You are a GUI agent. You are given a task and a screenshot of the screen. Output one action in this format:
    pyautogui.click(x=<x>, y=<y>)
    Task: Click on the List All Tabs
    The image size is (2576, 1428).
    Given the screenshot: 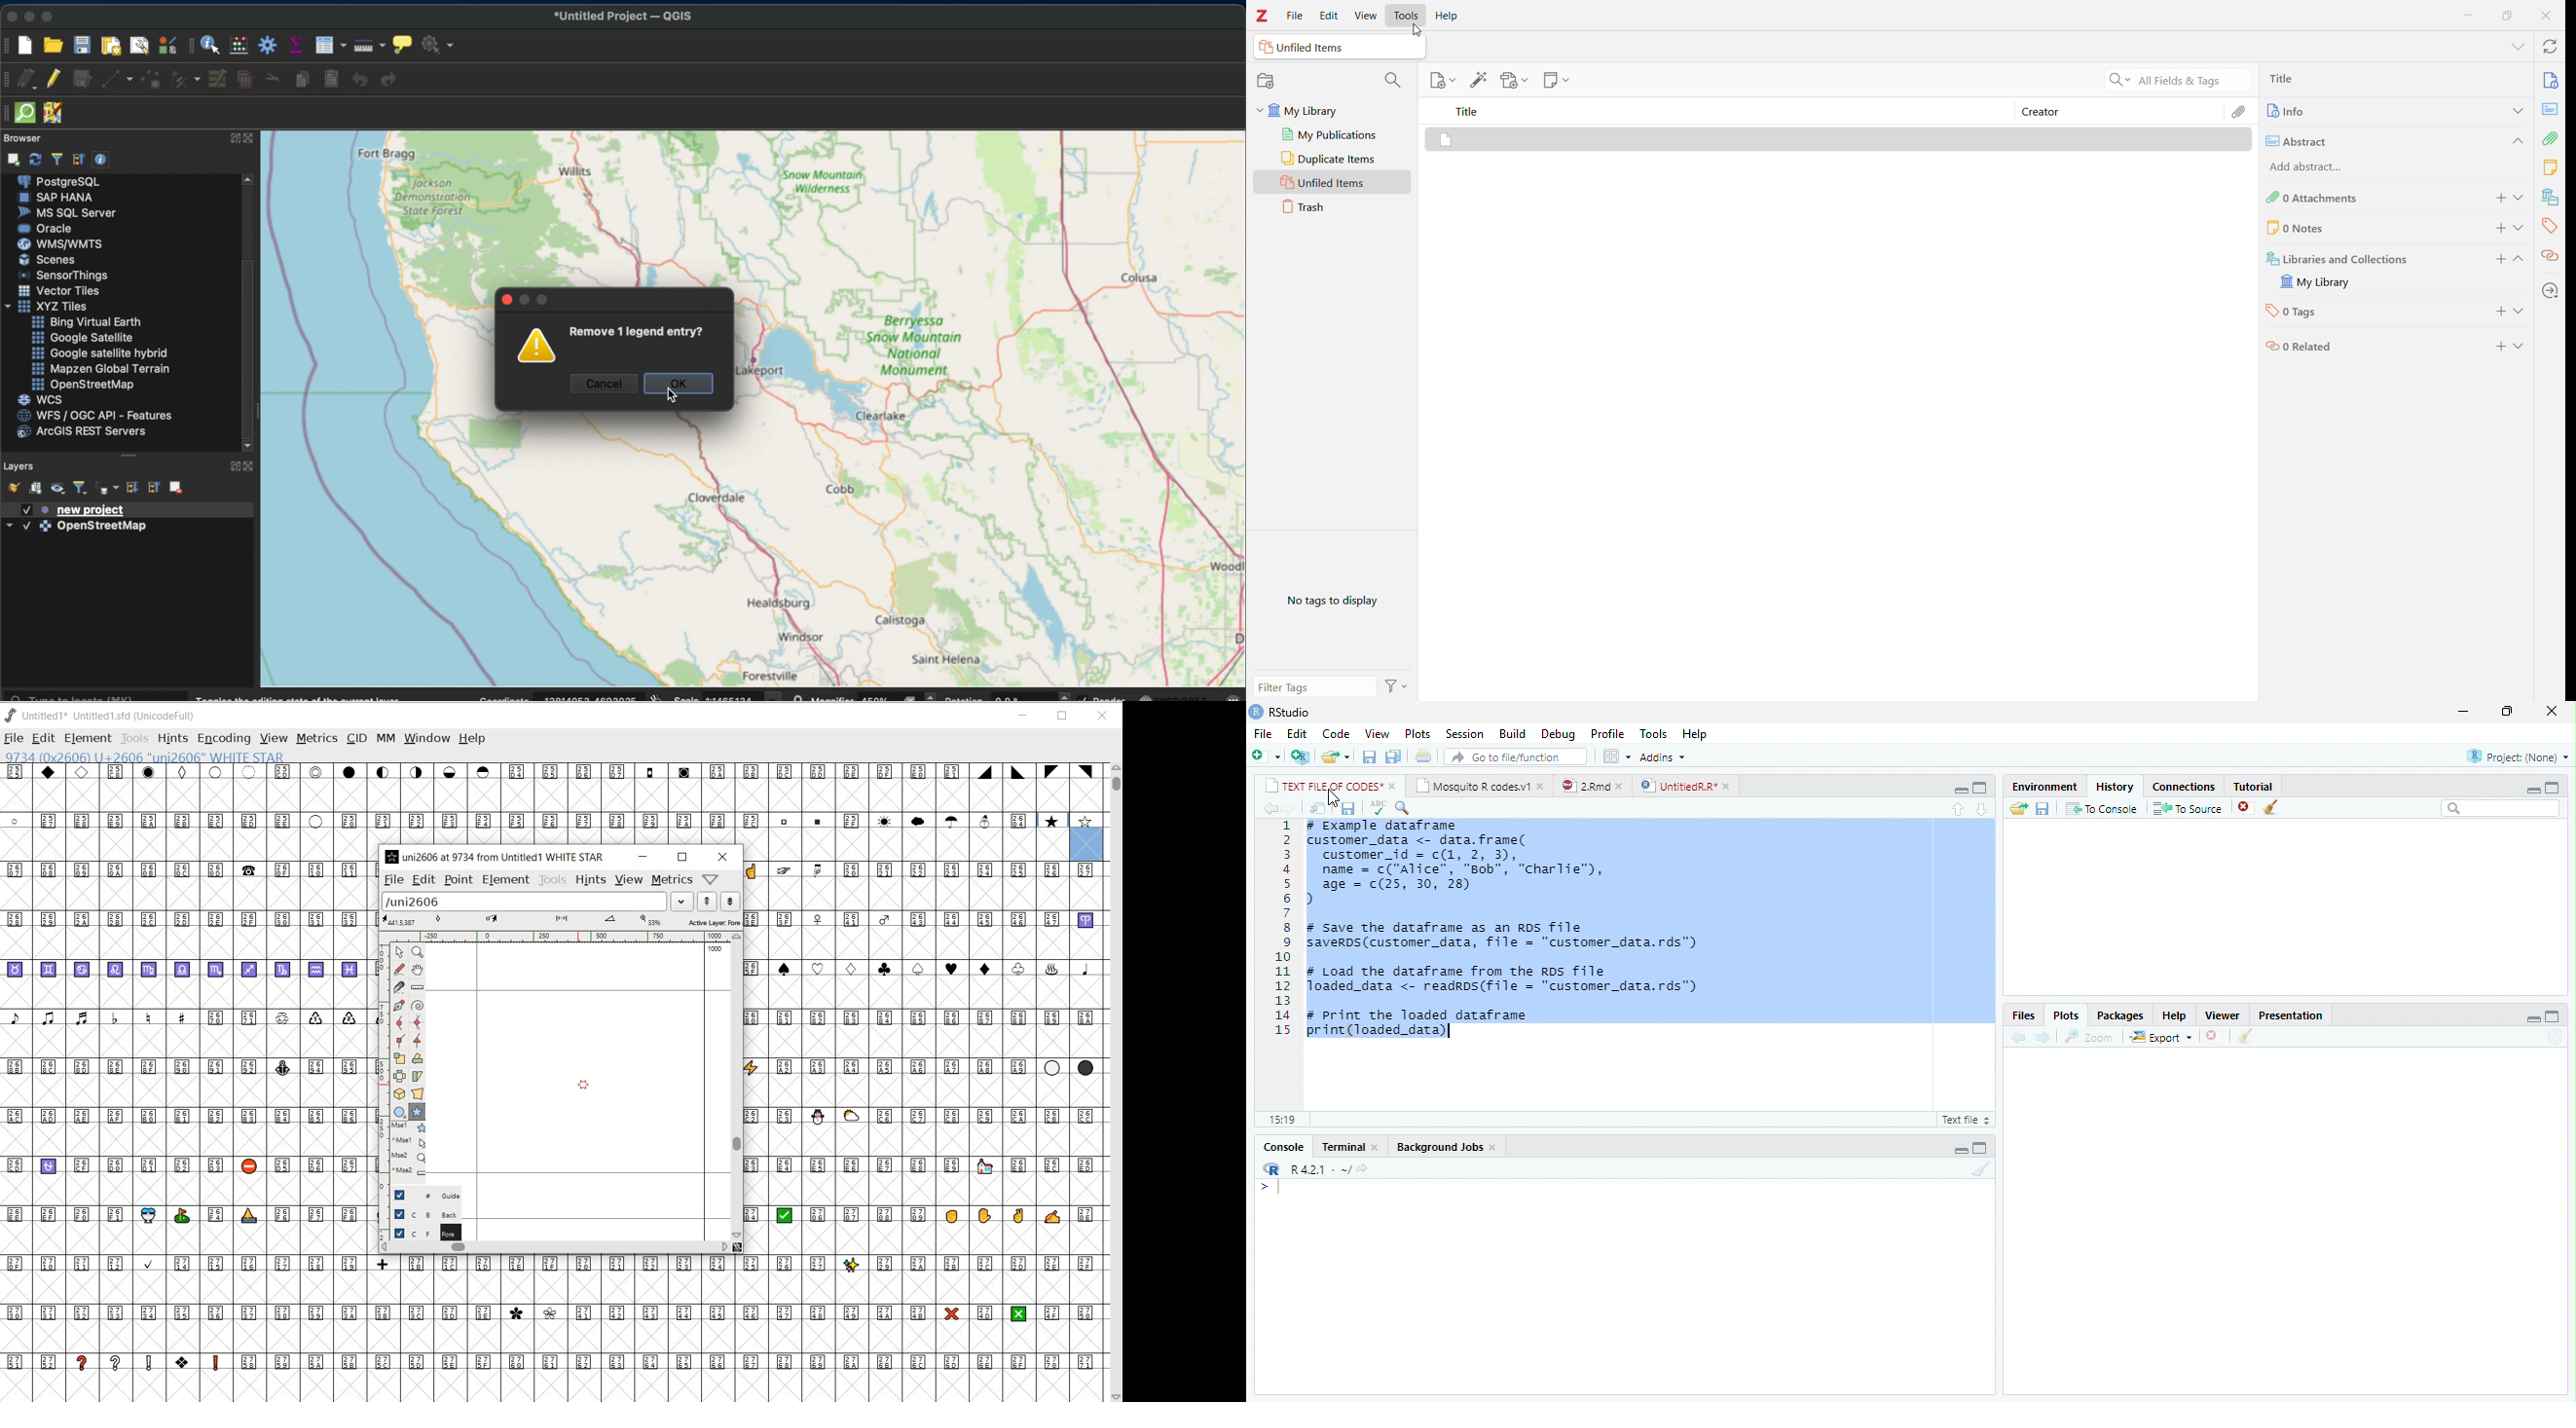 What is the action you would take?
    pyautogui.click(x=2518, y=47)
    